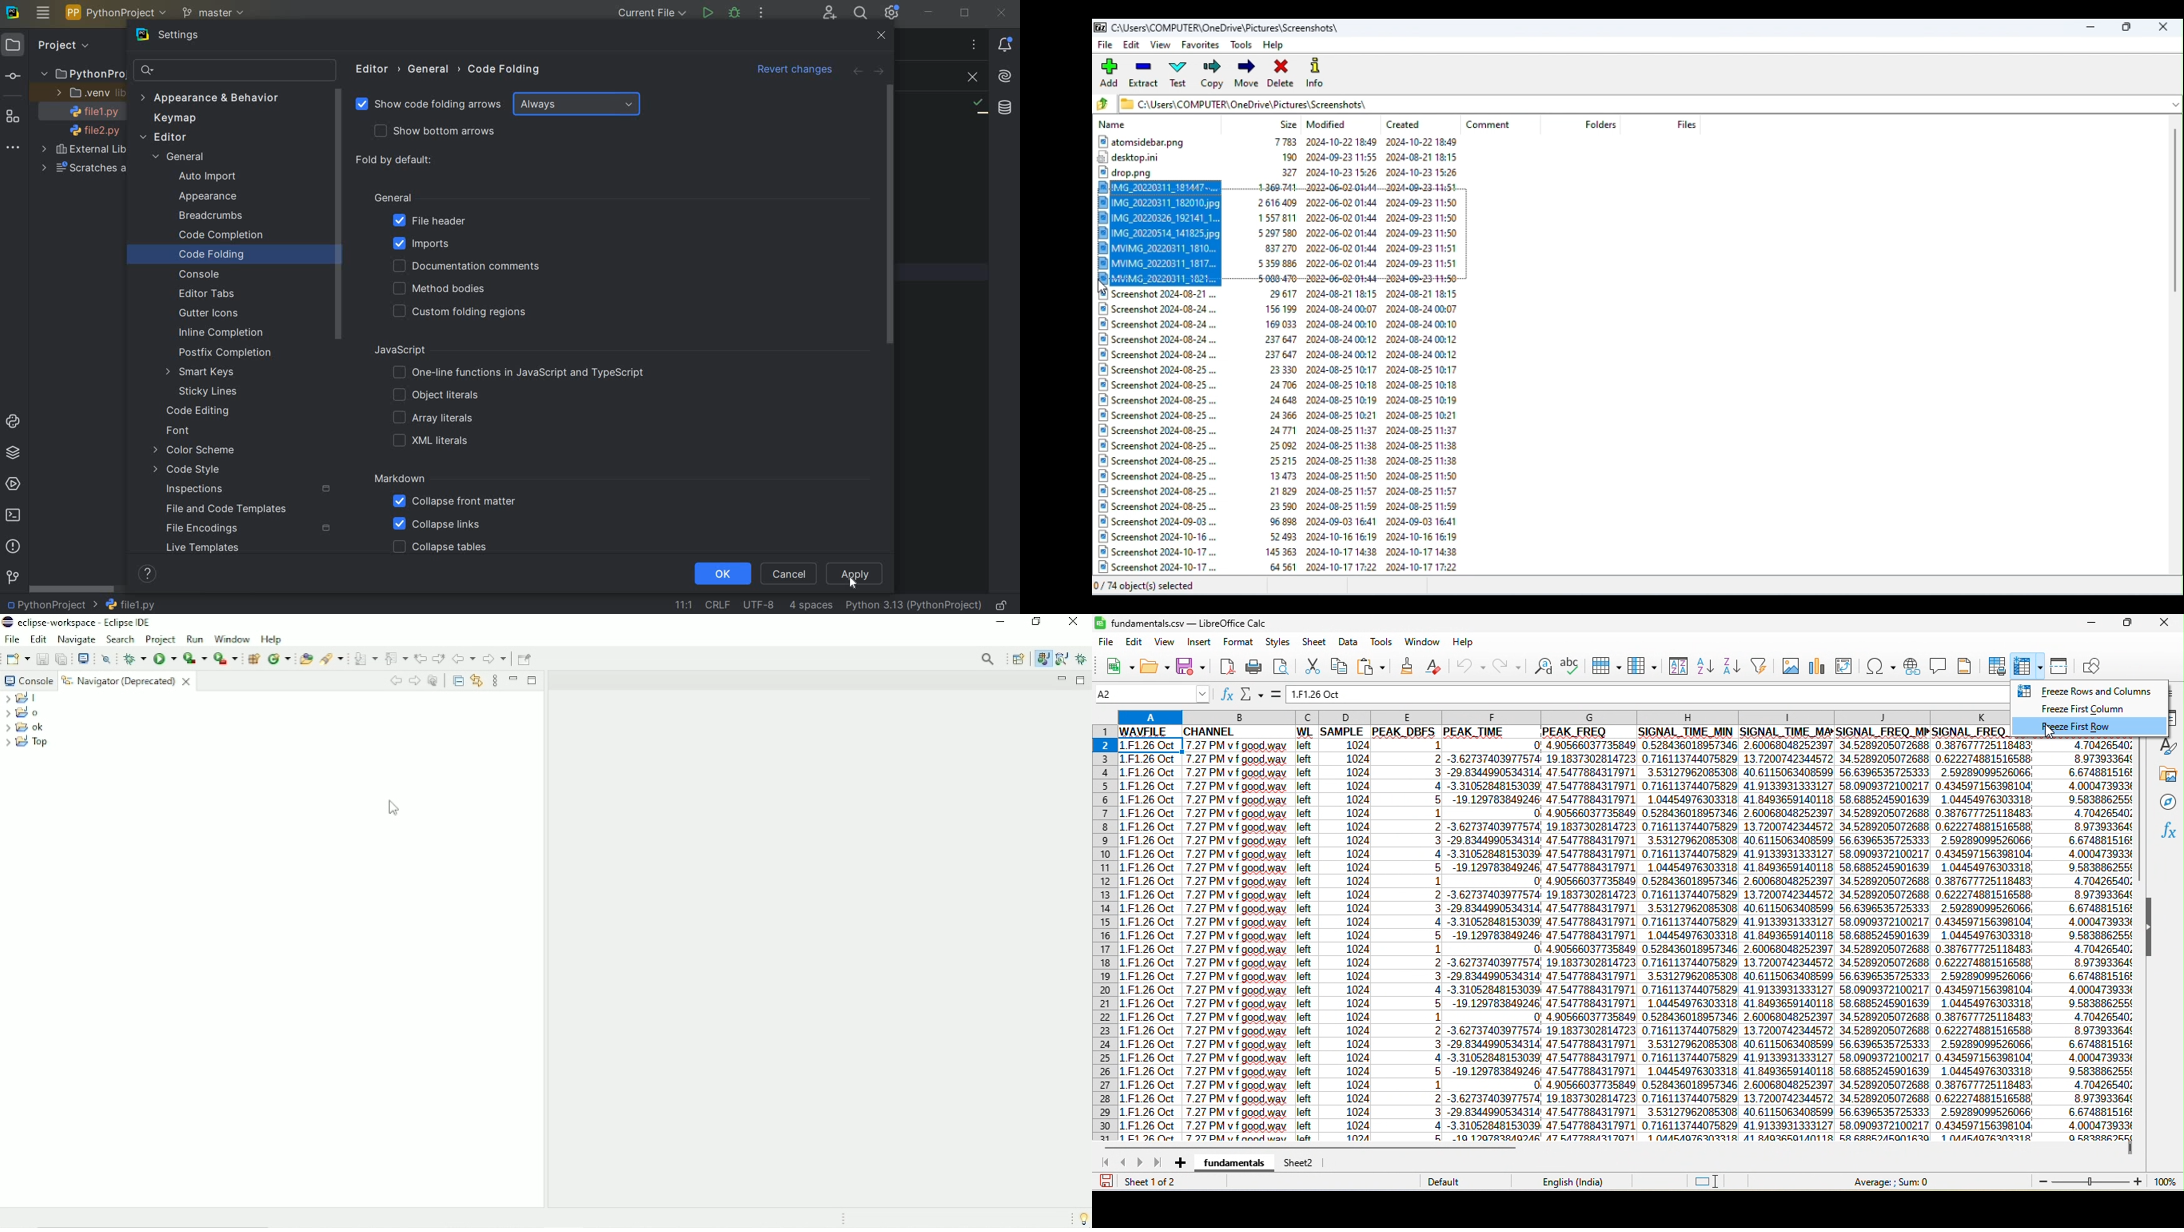 The width and height of the screenshot is (2184, 1232). What do you see at coordinates (1286, 156) in the screenshot?
I see `Files` at bounding box center [1286, 156].